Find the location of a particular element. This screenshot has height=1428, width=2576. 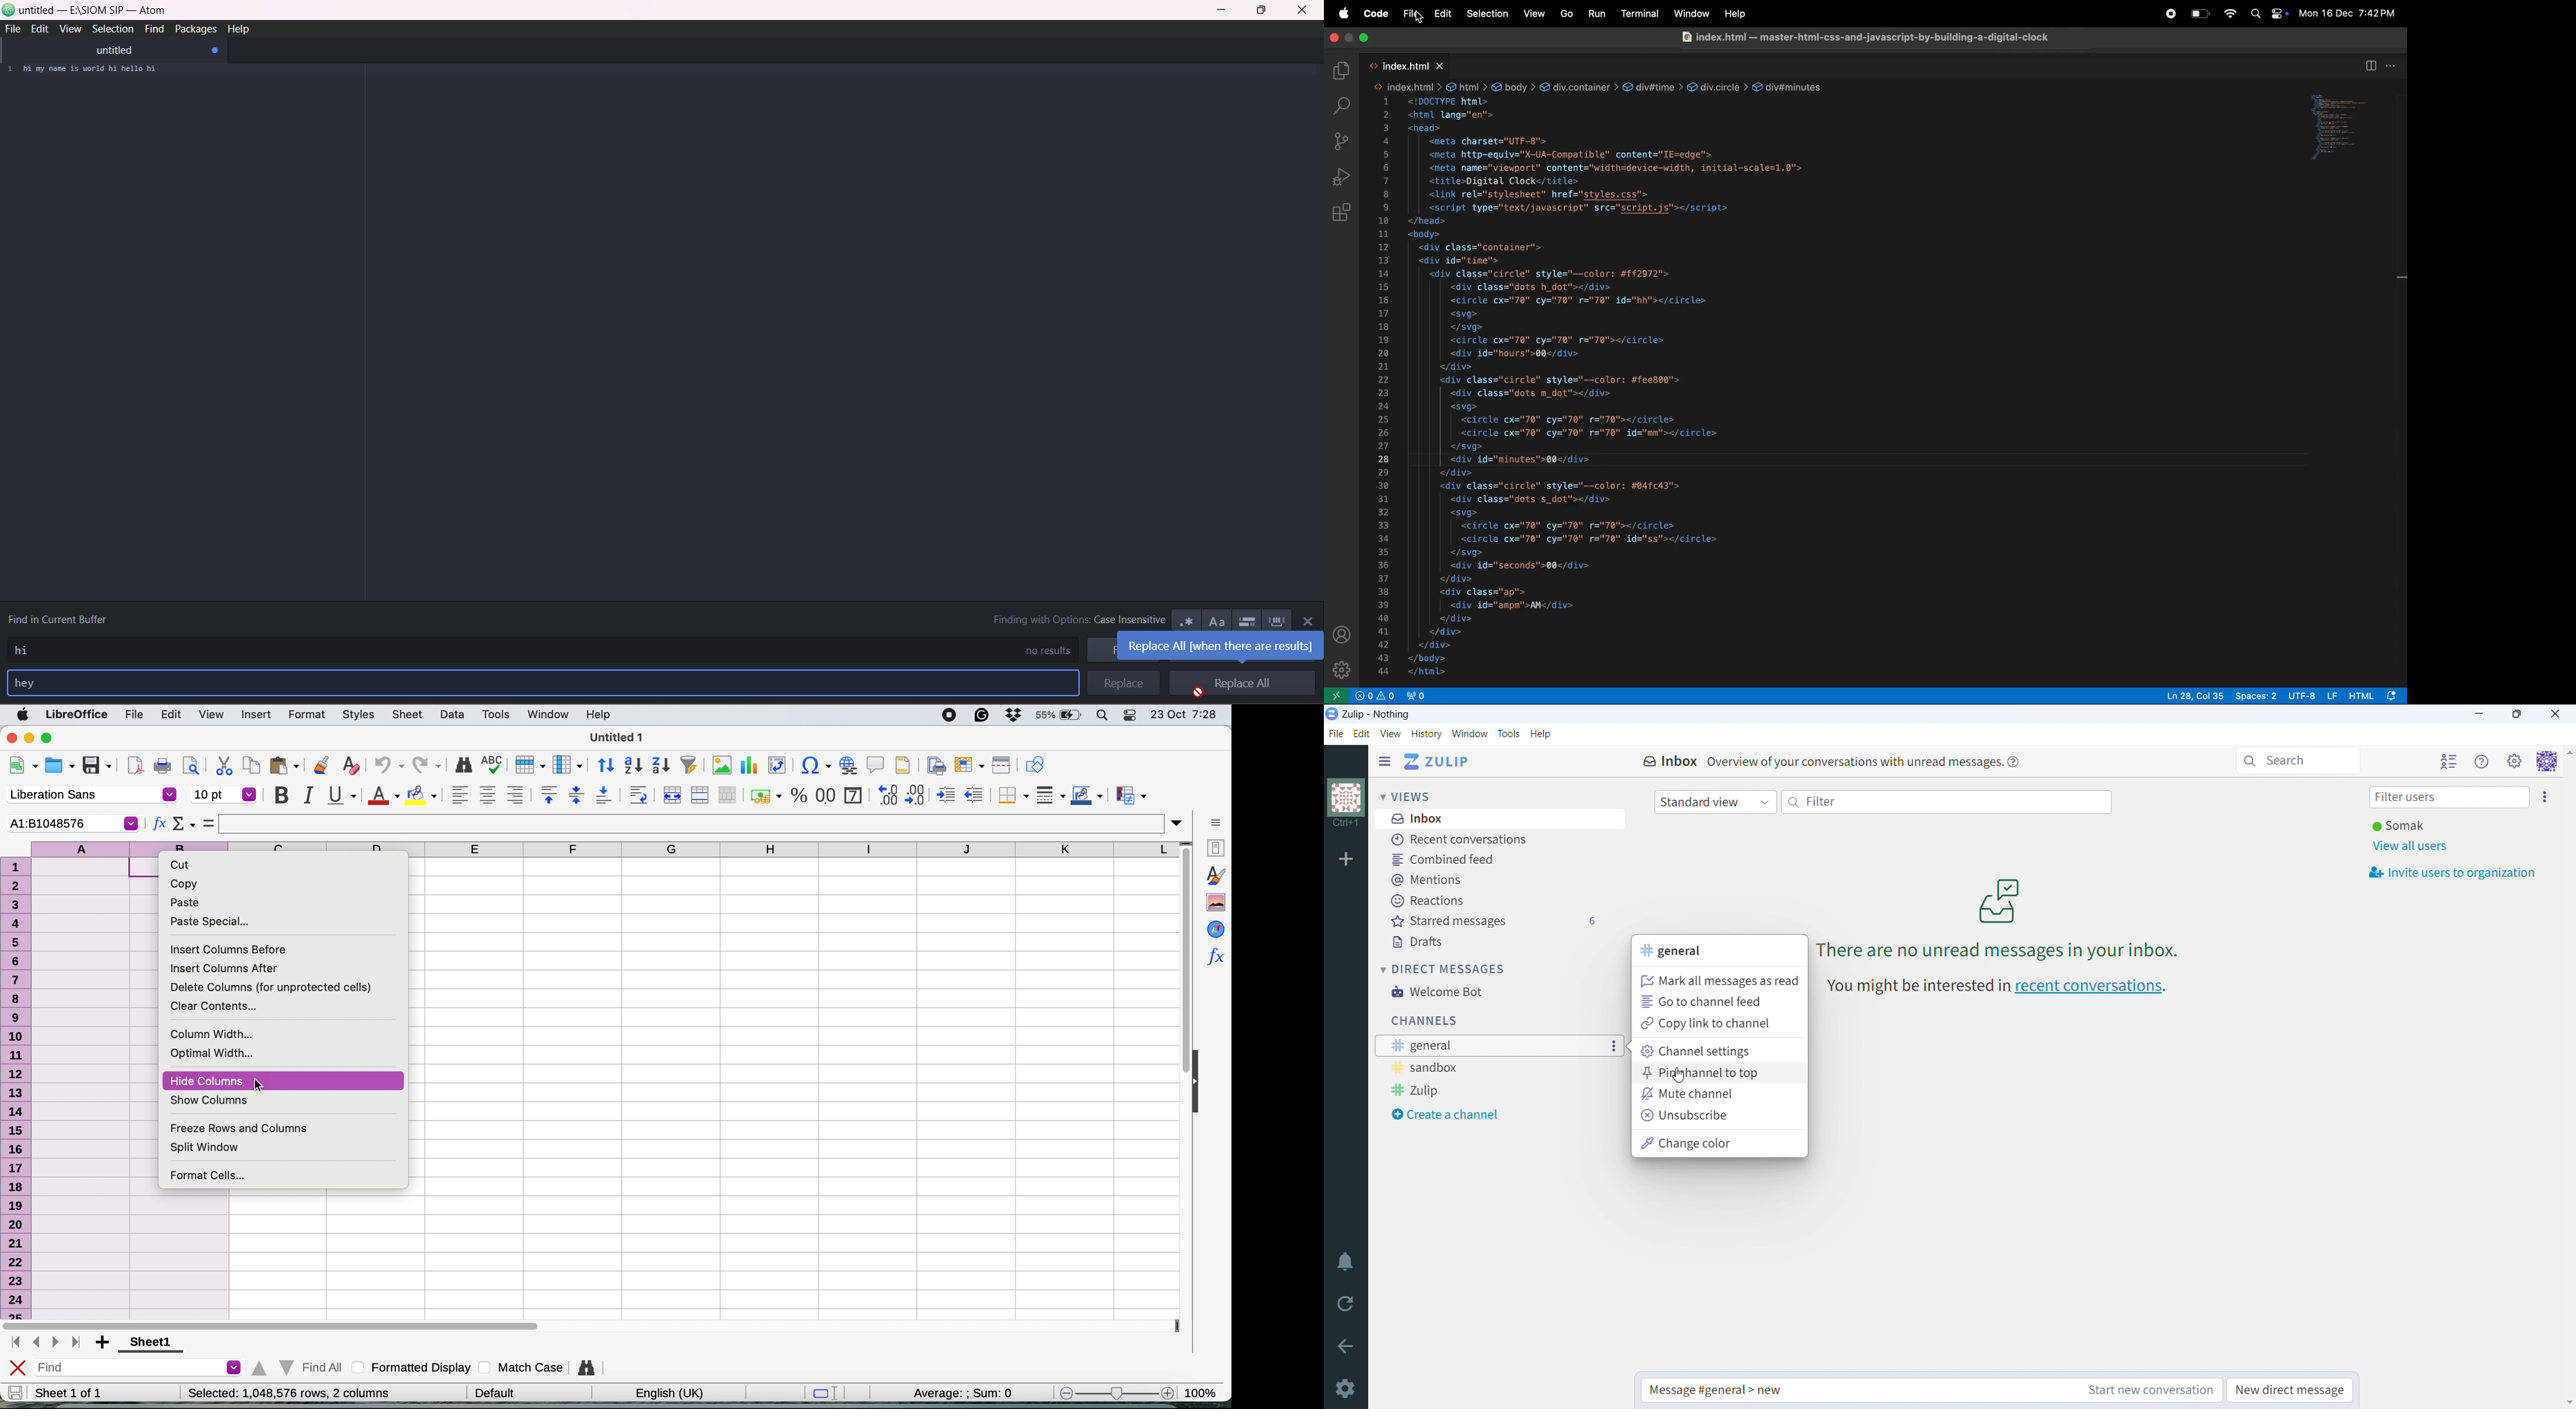

file is located at coordinates (1410, 13).